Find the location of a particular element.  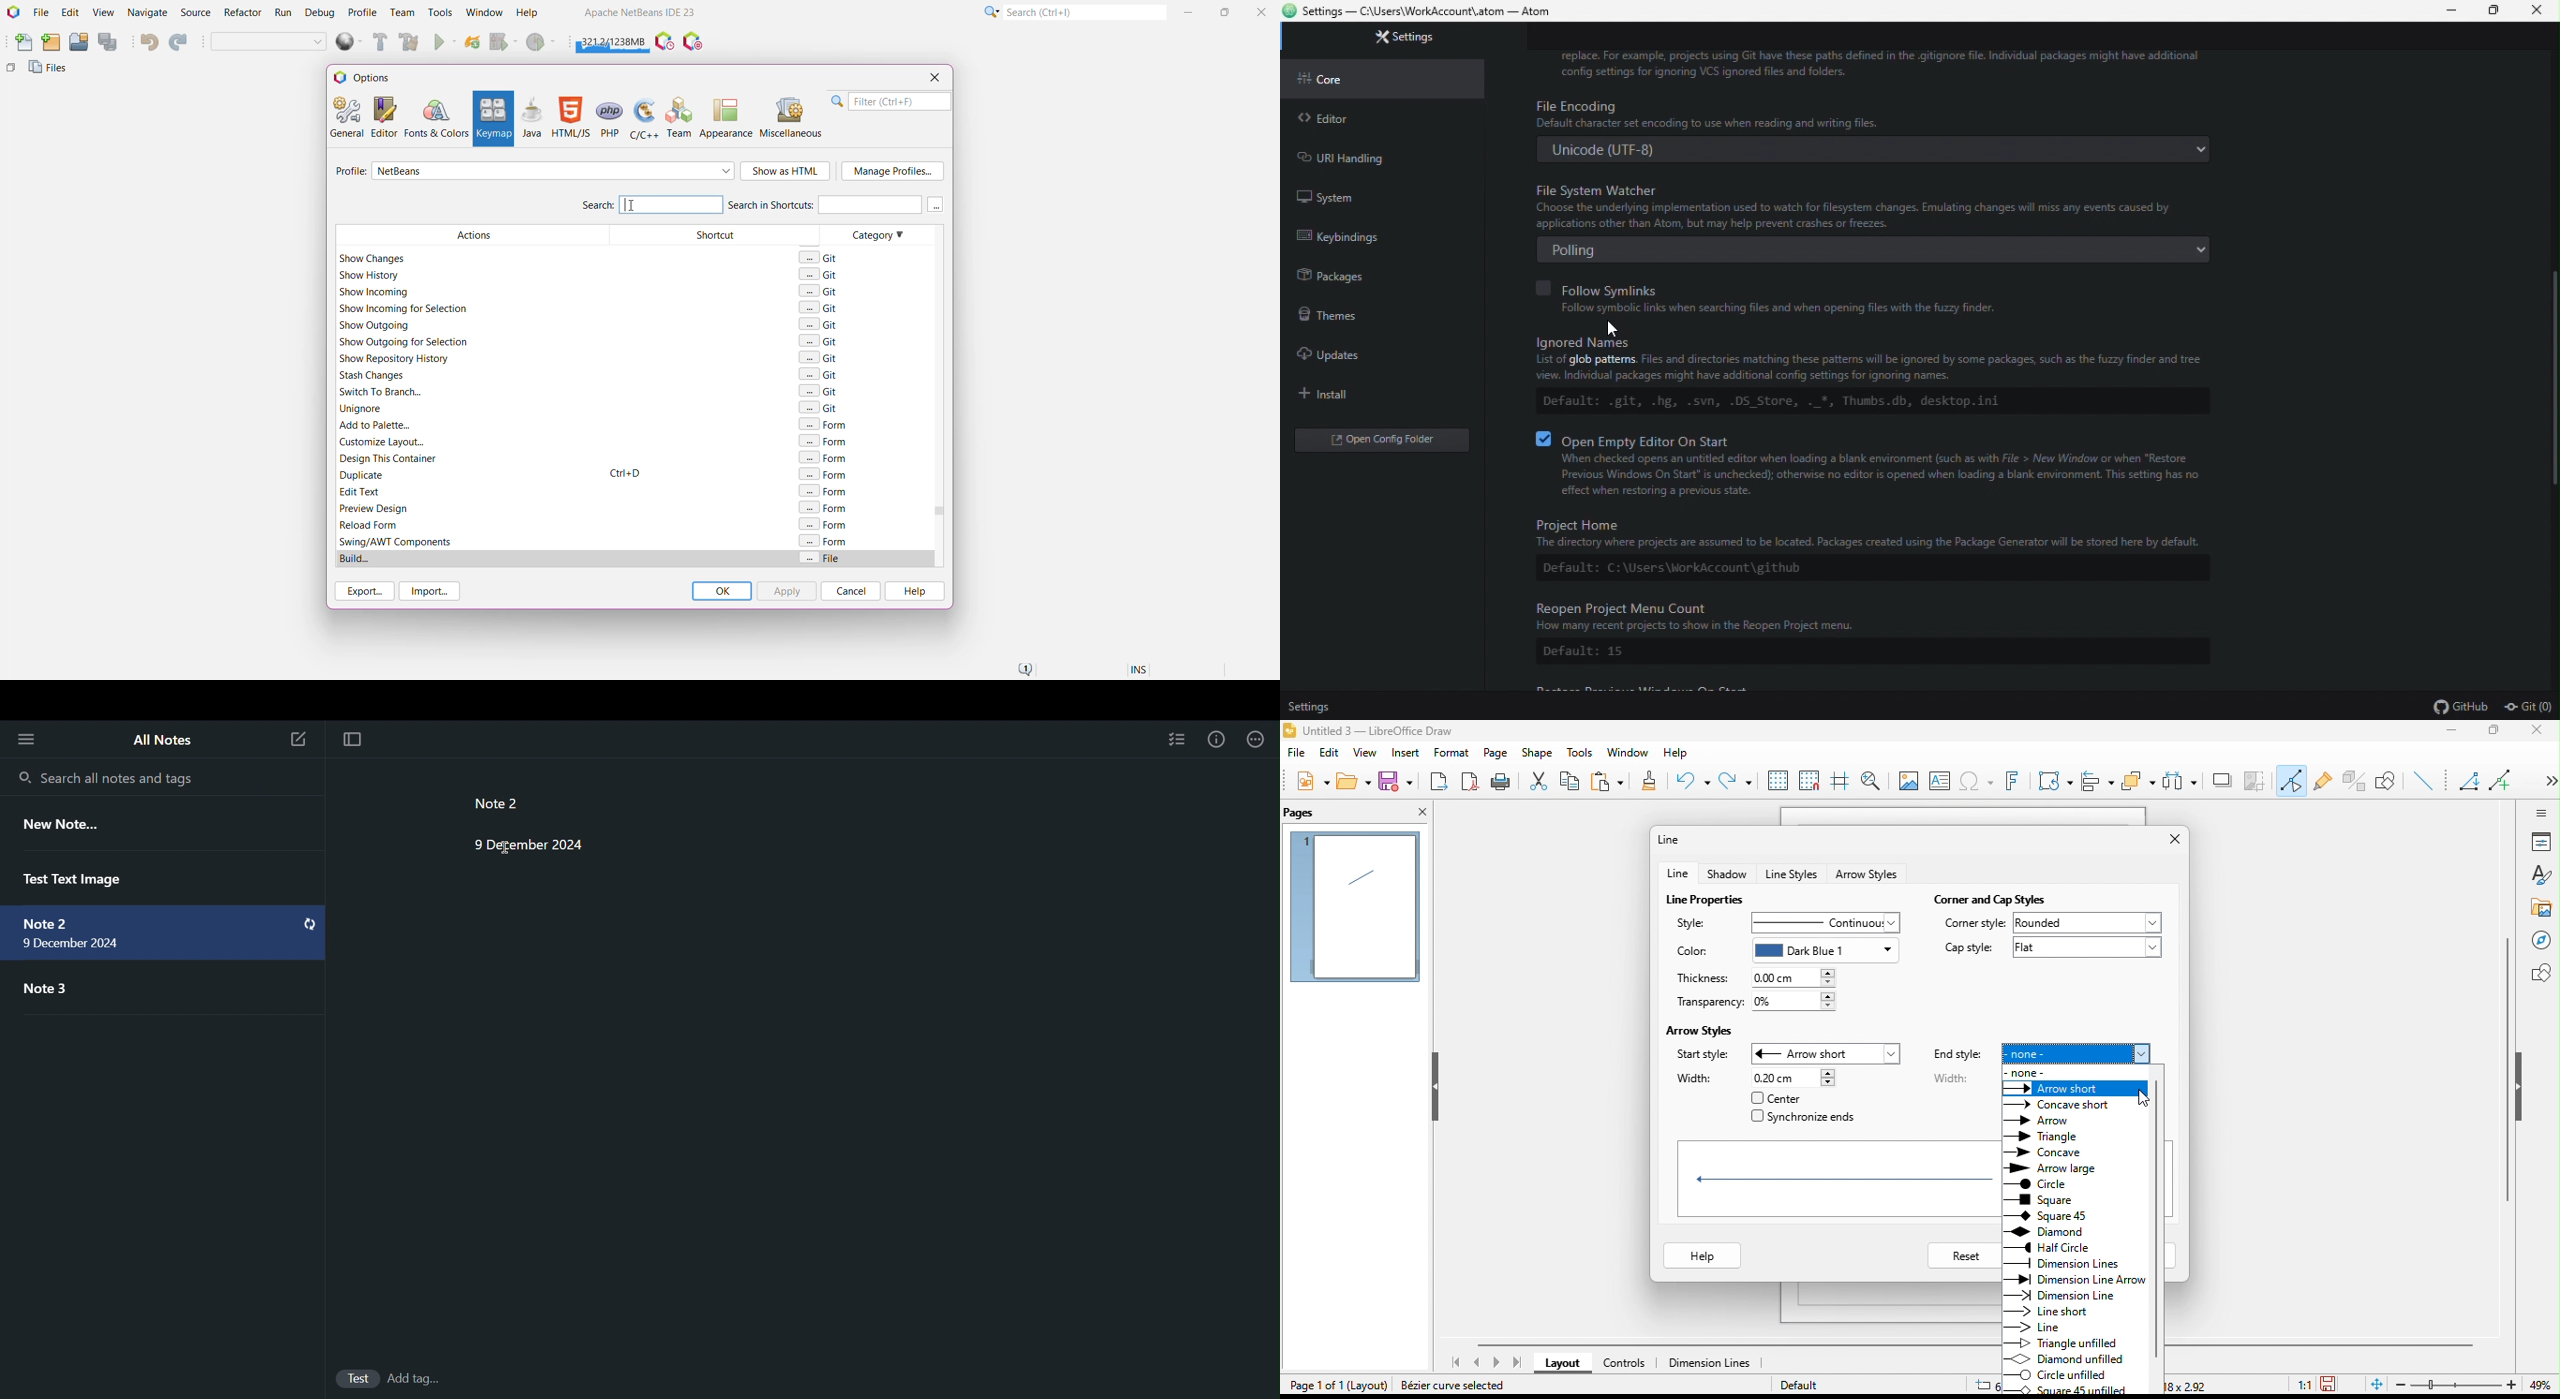

next page is located at coordinates (1496, 1364).